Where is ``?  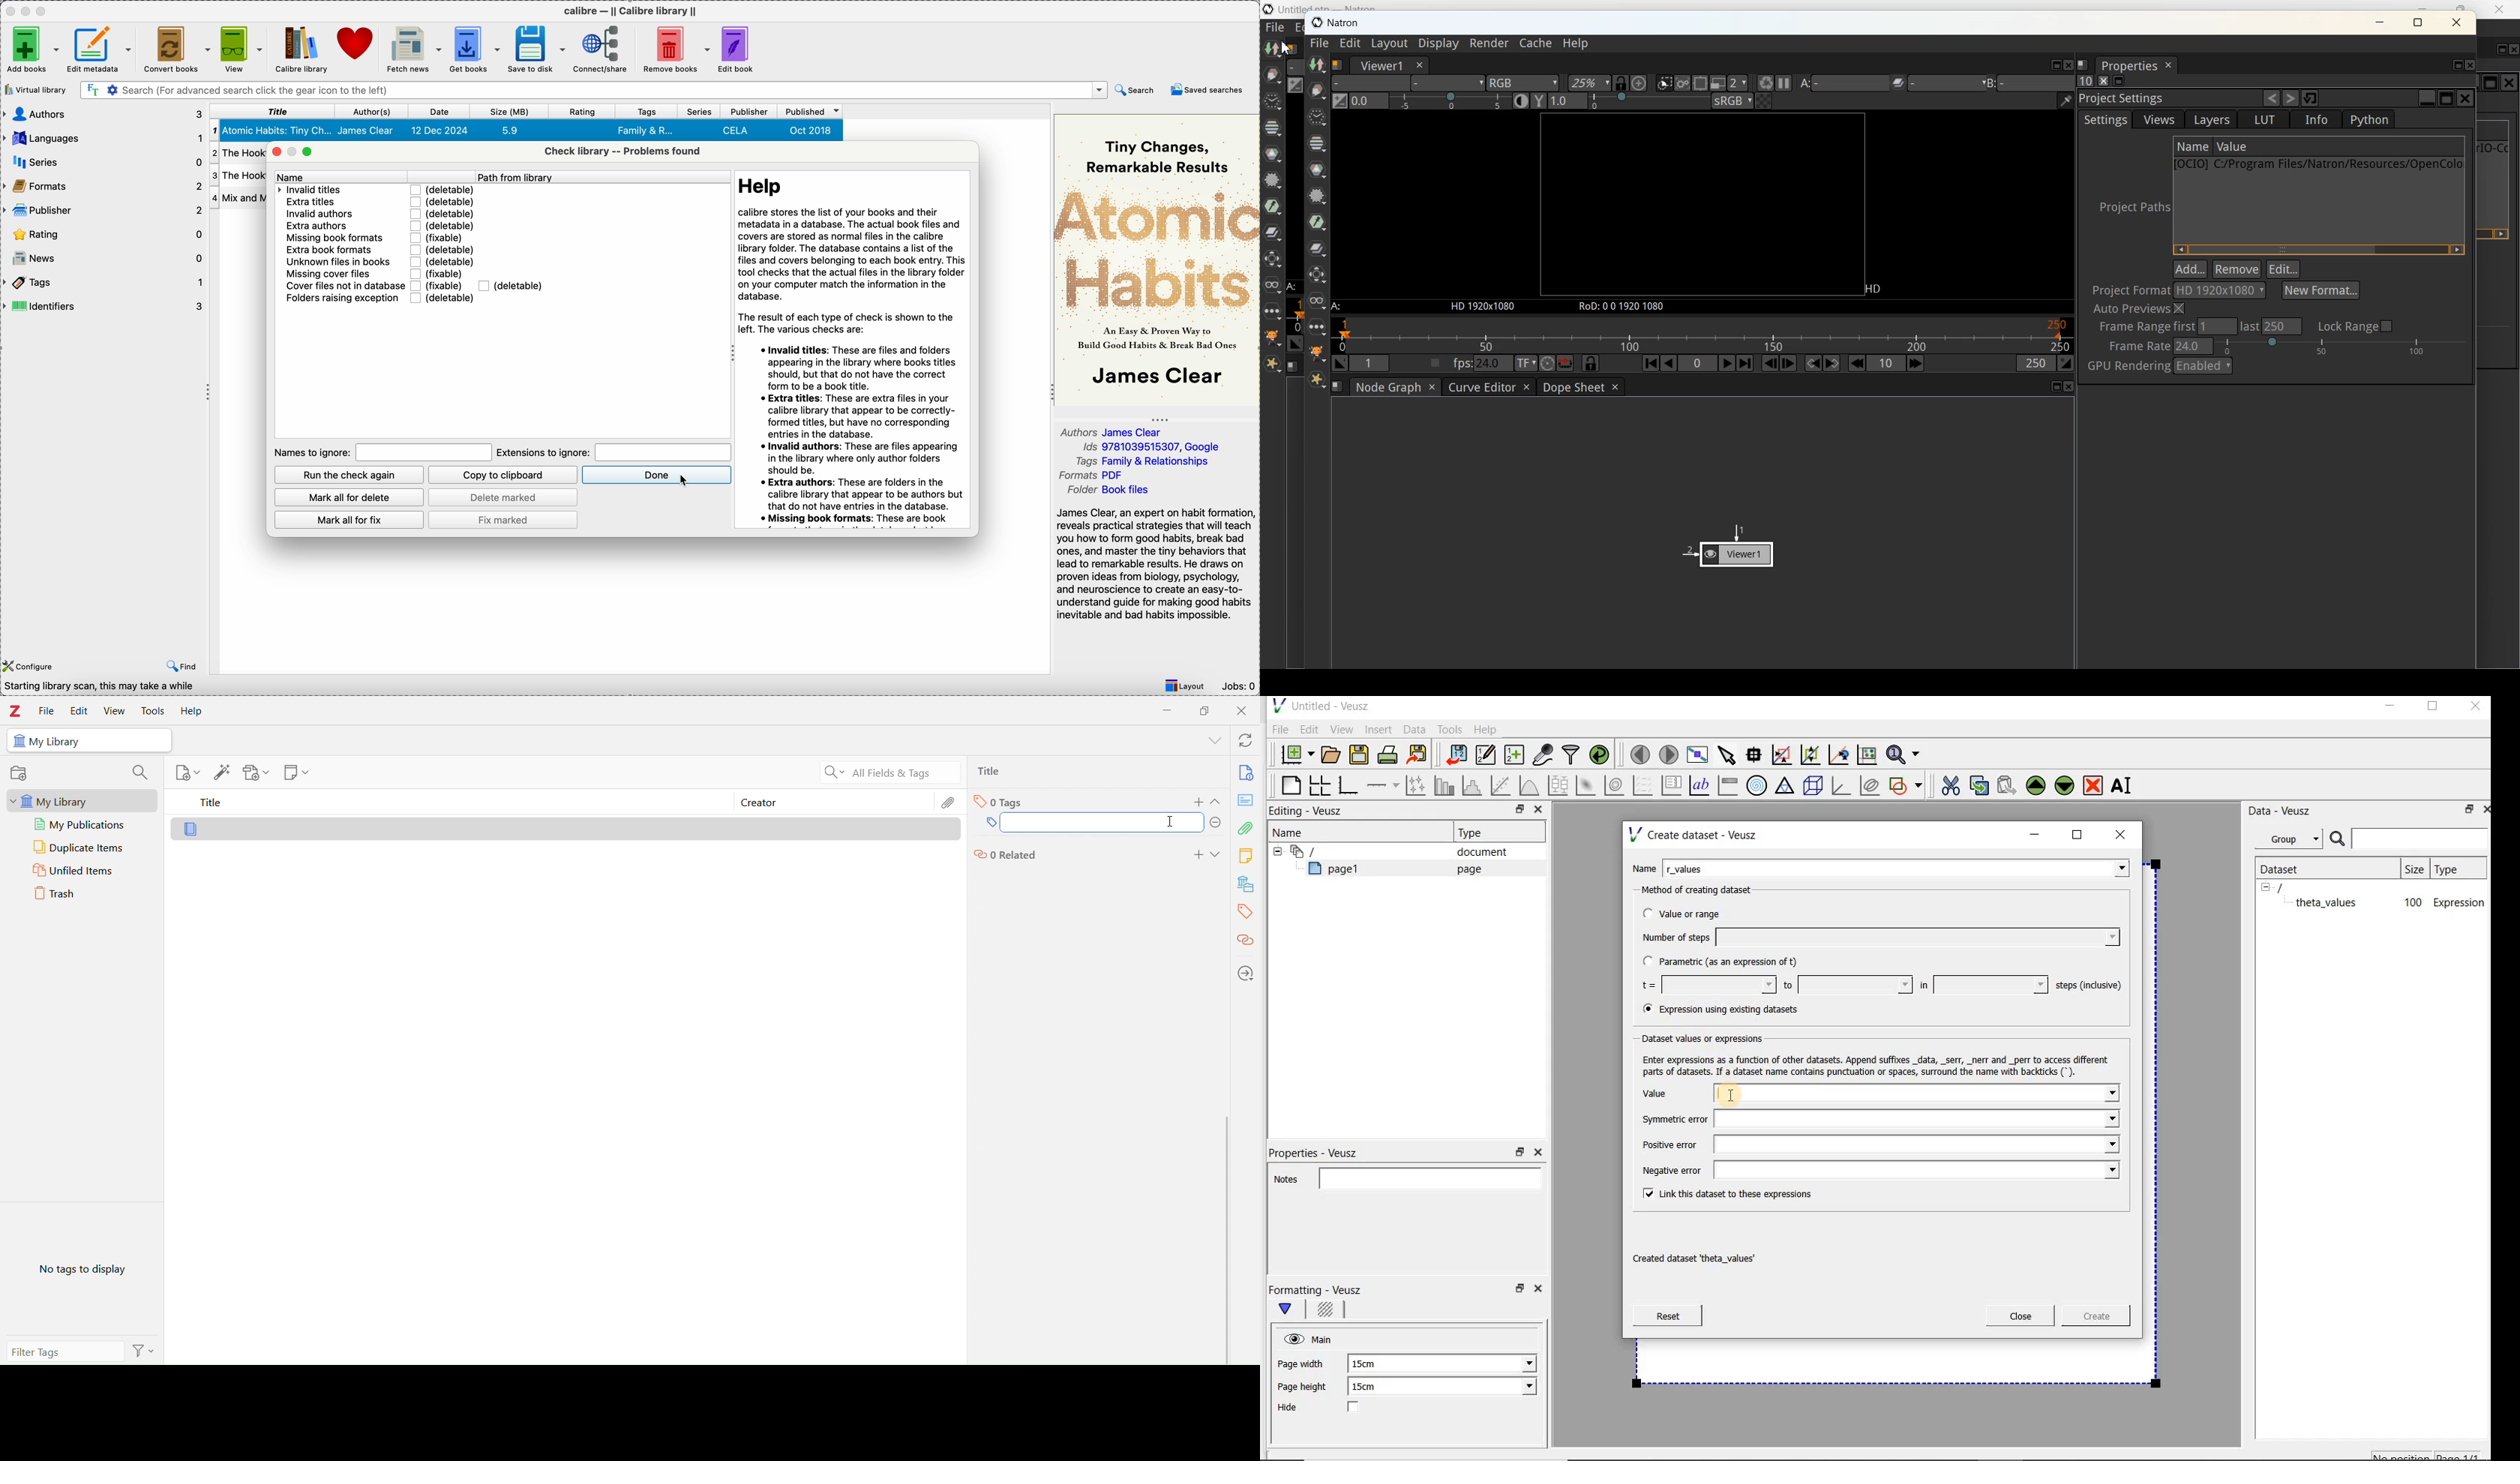  is located at coordinates (1171, 710).